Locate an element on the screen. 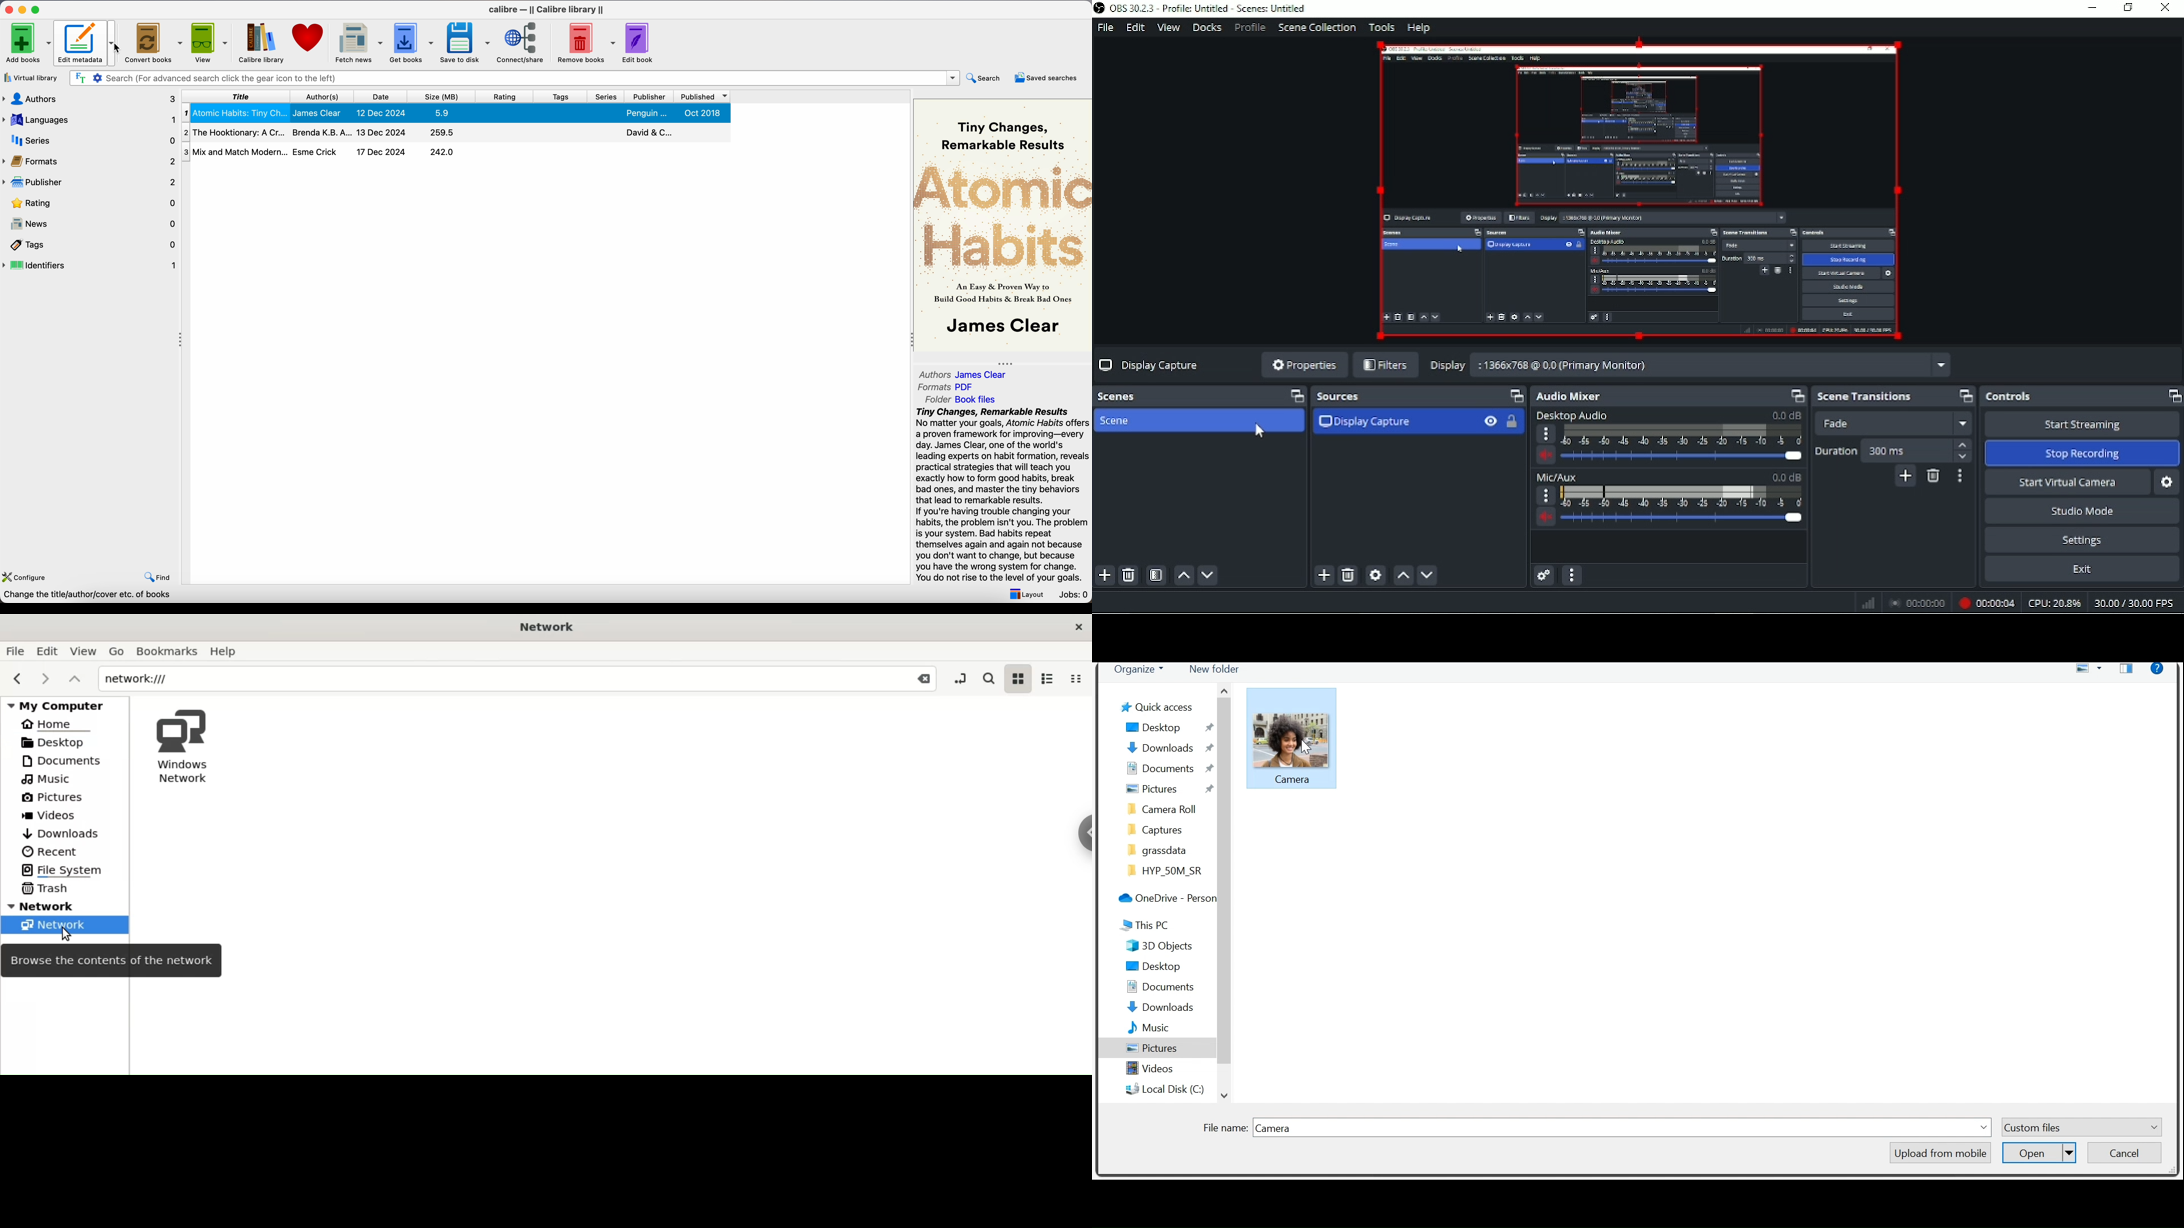 This screenshot has height=1232, width=2184. Hide is located at coordinates (1490, 423).